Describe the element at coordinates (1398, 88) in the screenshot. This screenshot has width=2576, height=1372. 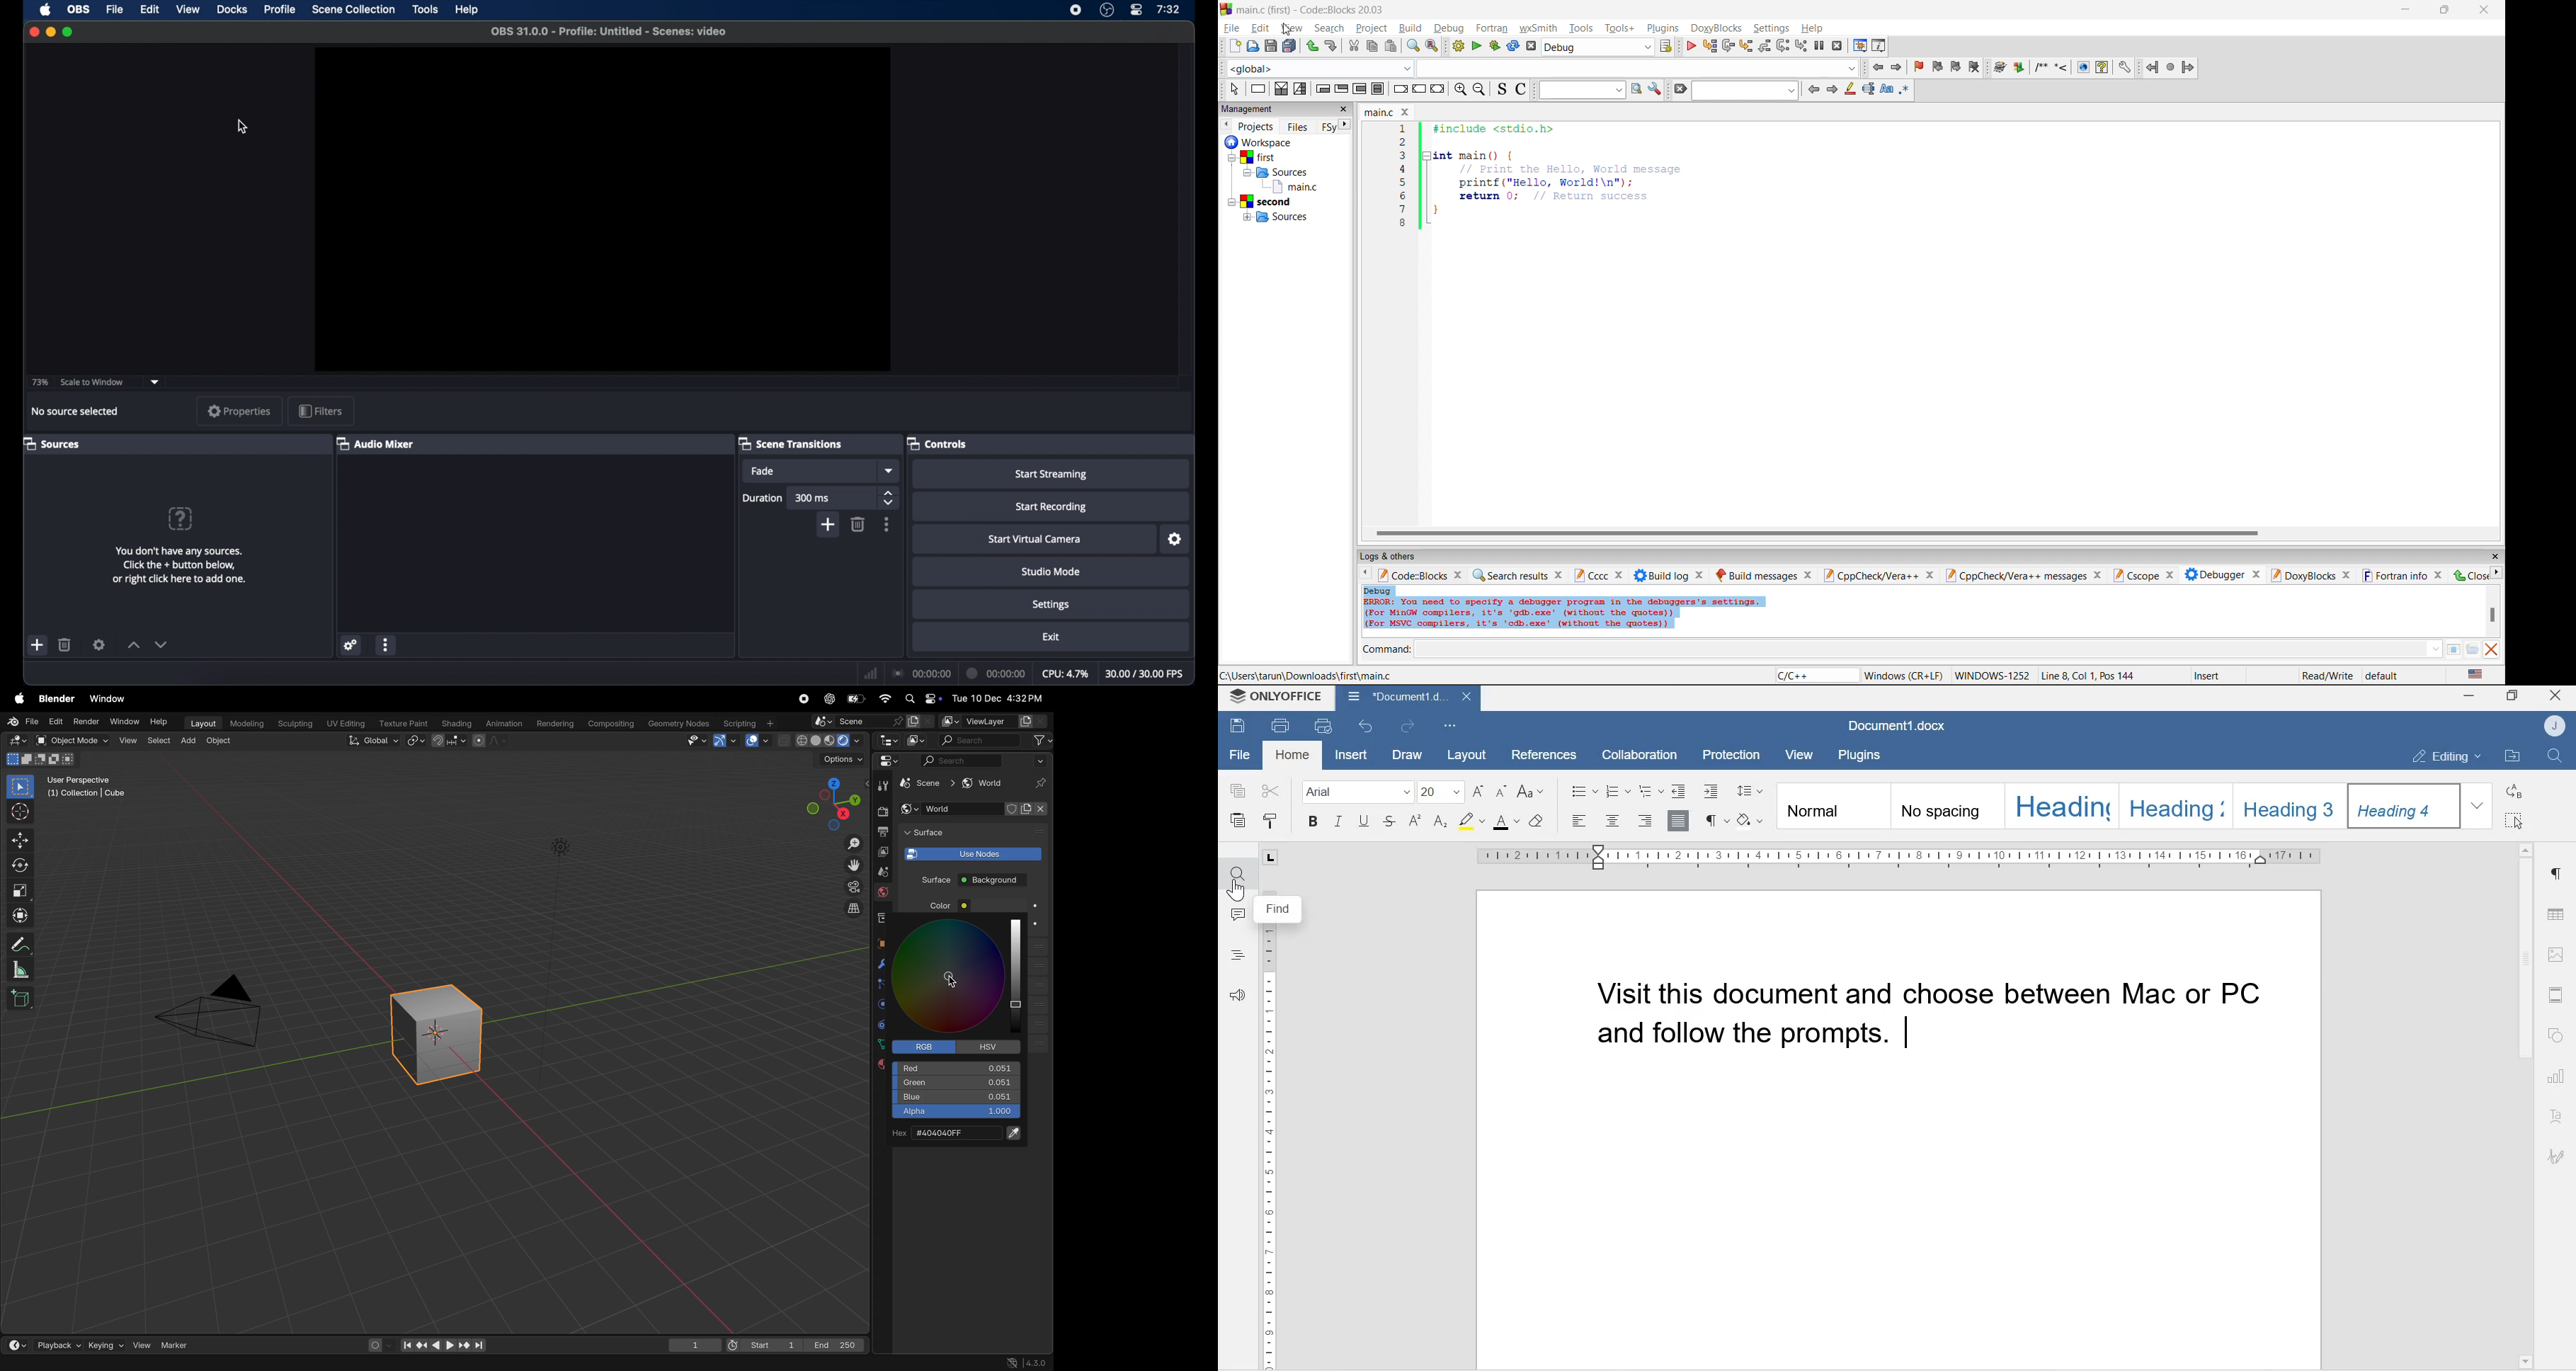
I see `break instruction` at that location.